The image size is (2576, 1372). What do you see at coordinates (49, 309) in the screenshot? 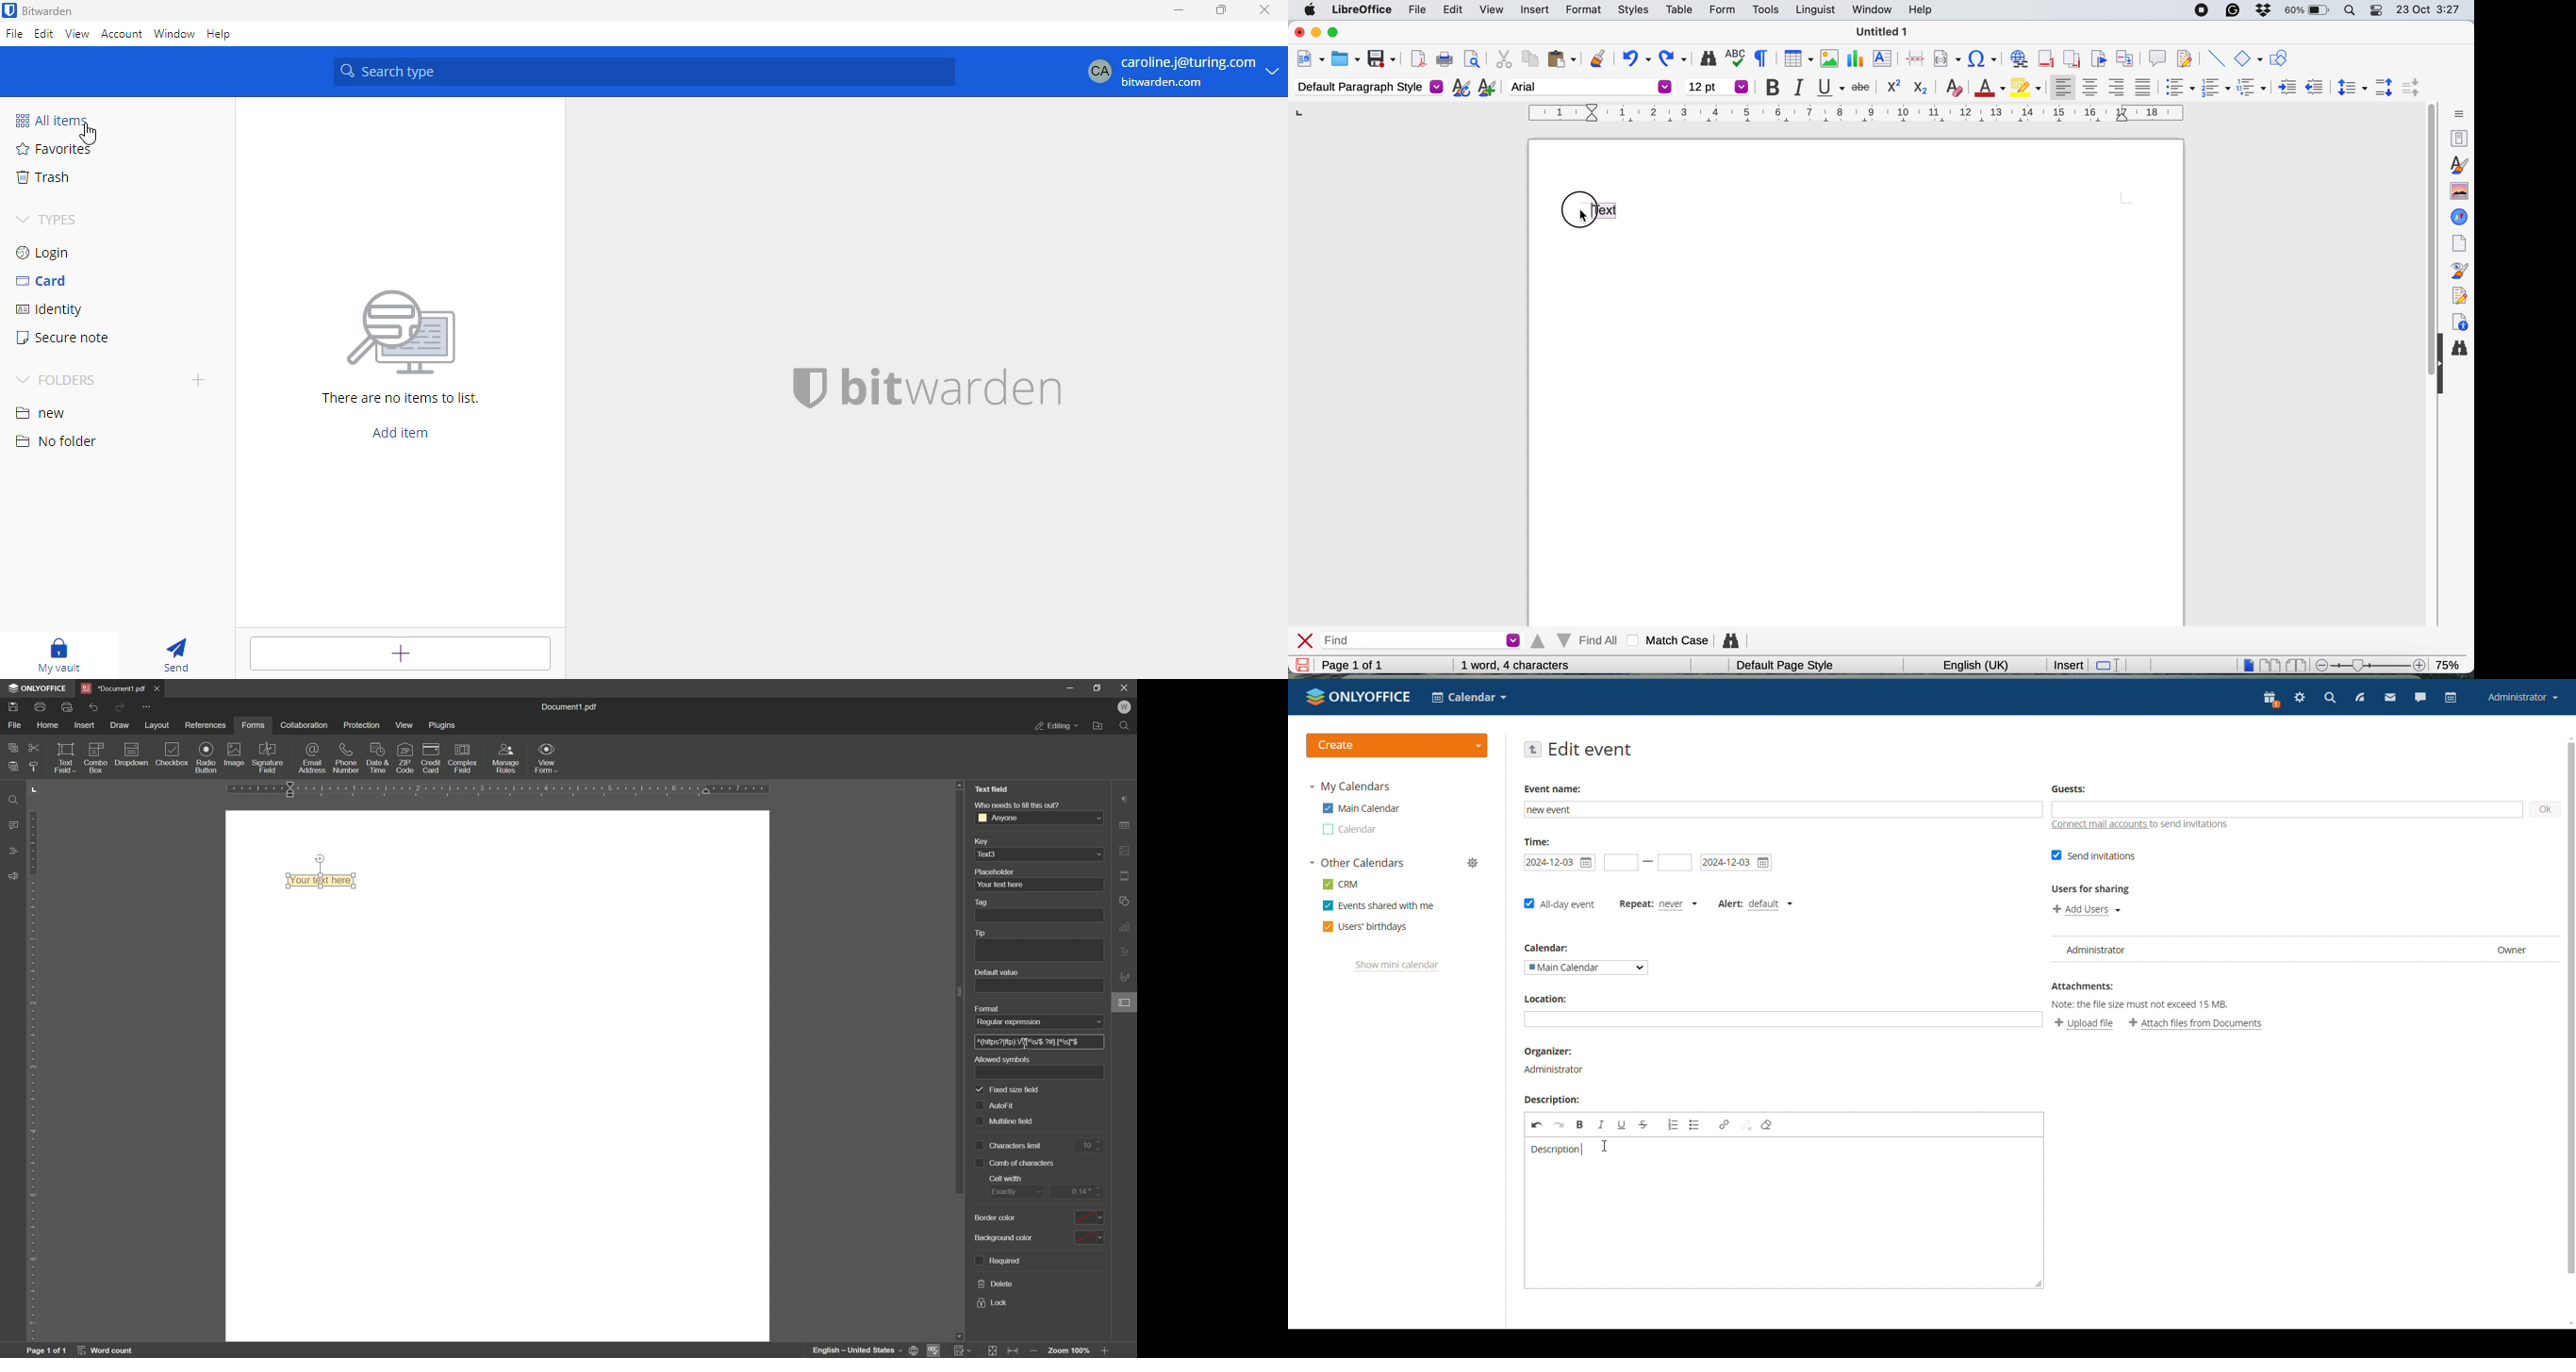
I see `identity` at bounding box center [49, 309].